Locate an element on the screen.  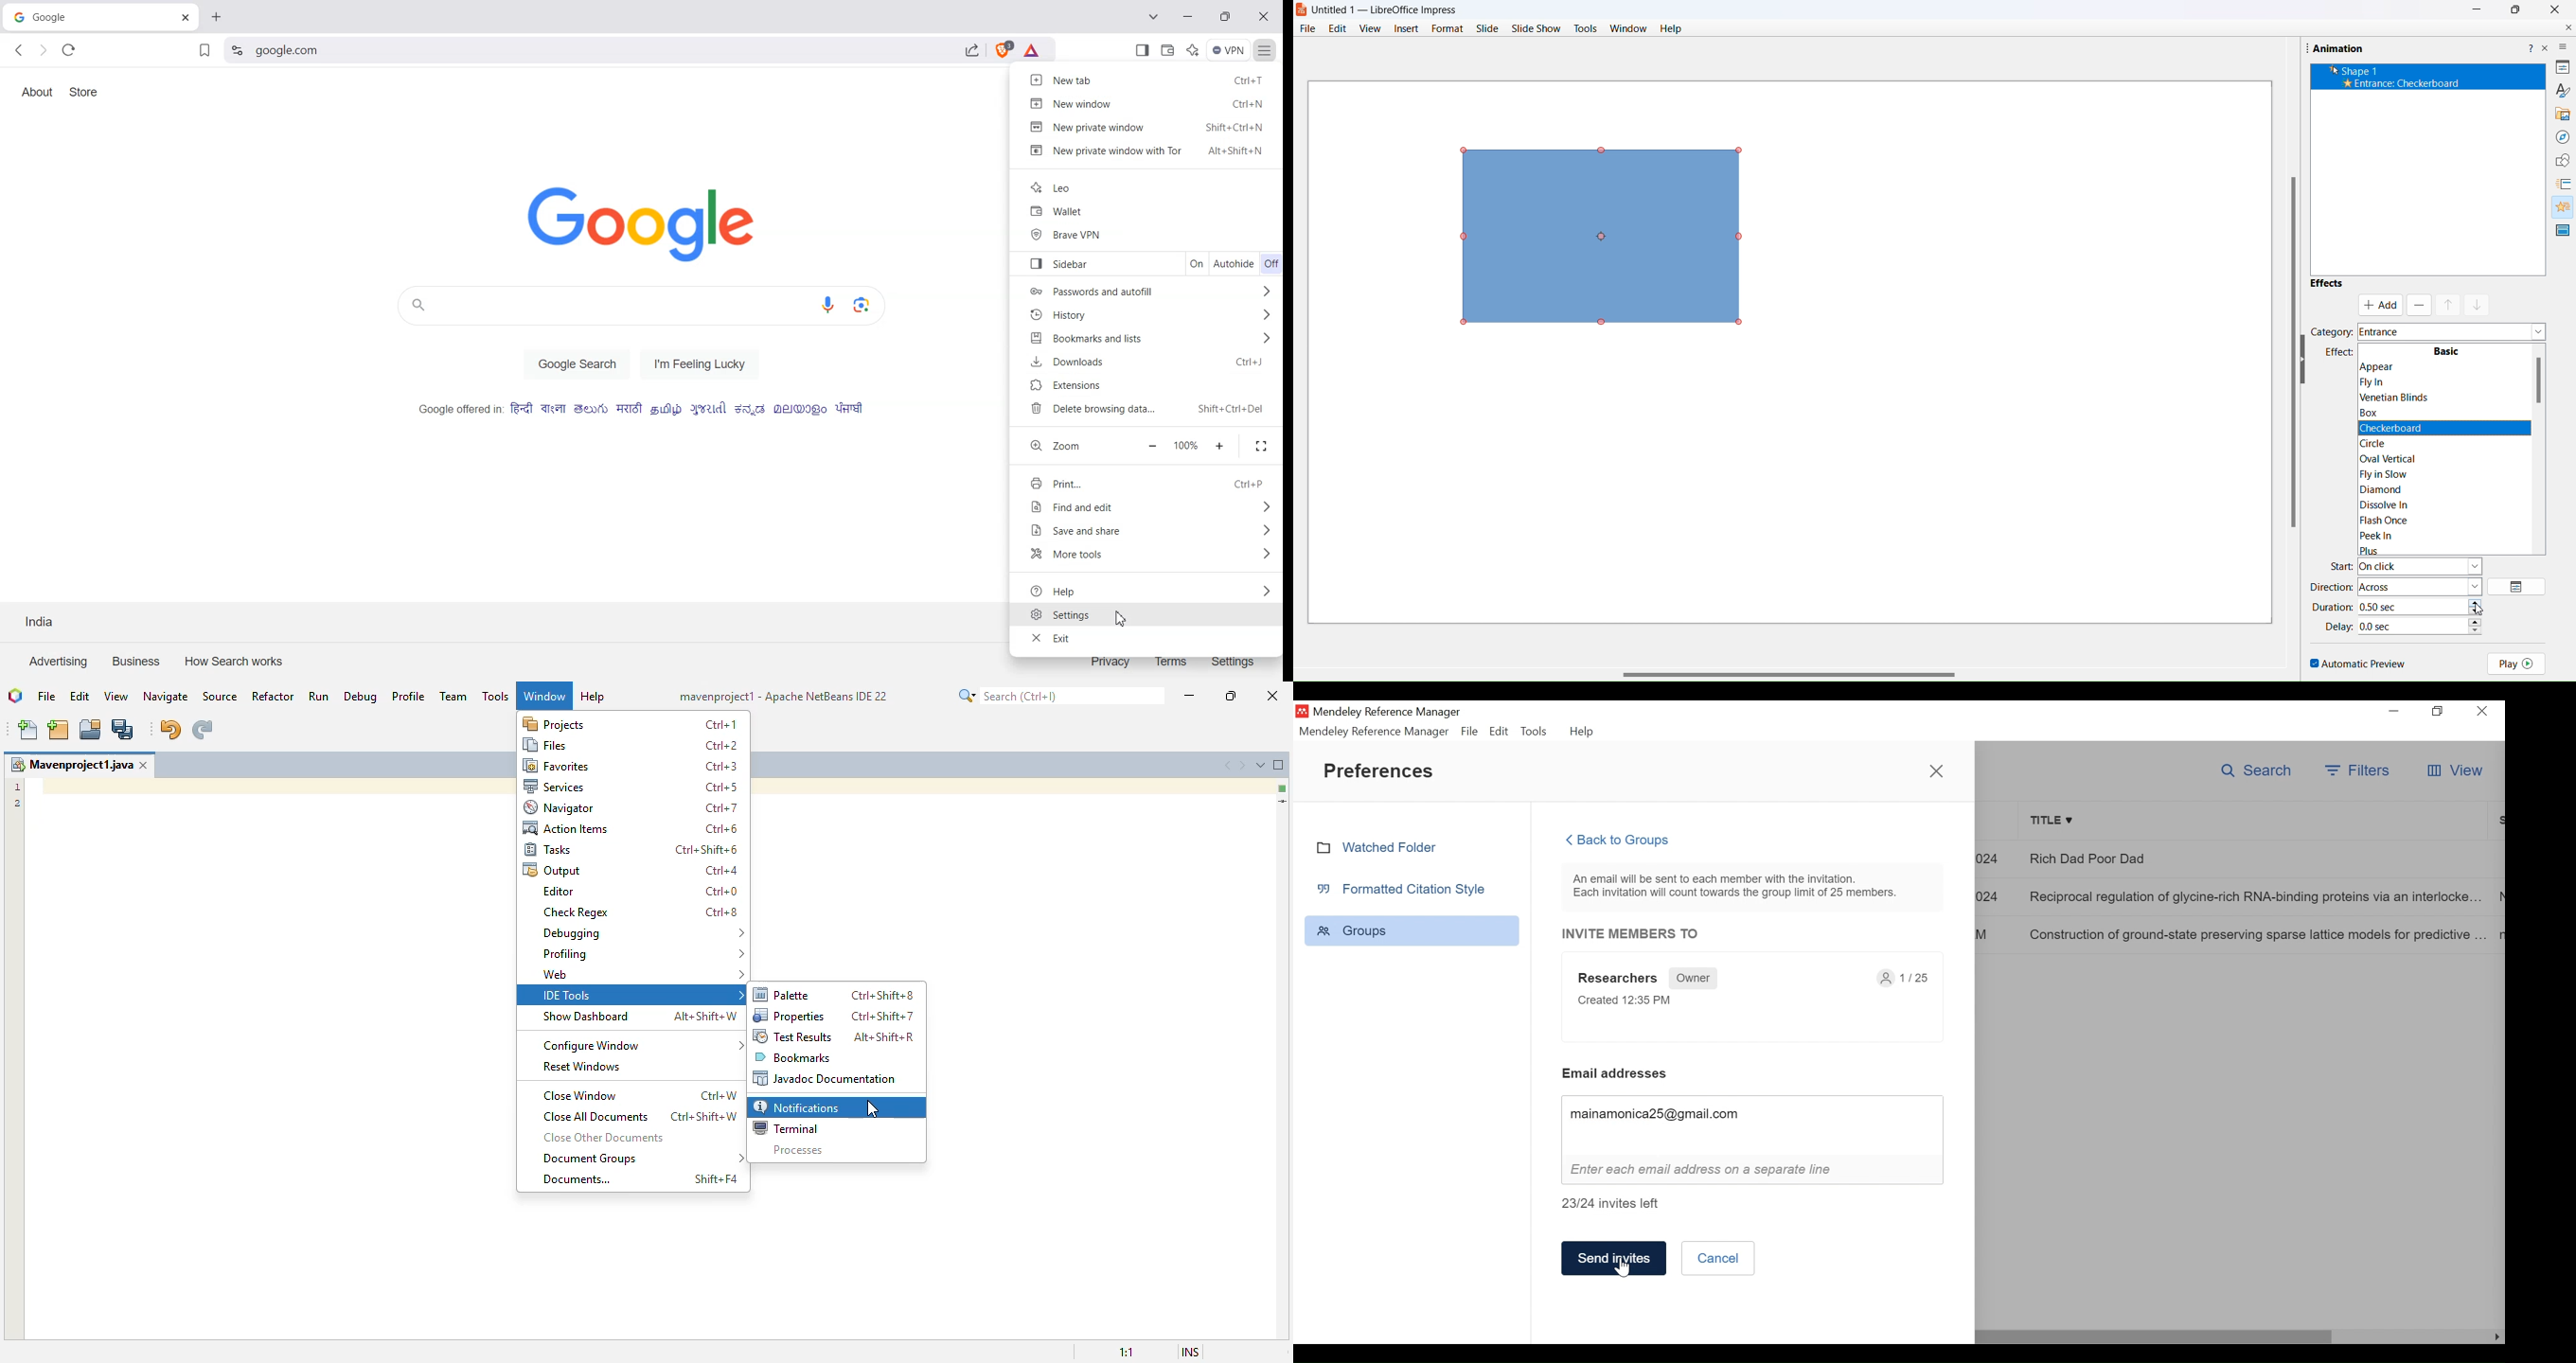
Watched Folder is located at coordinates (1383, 847).